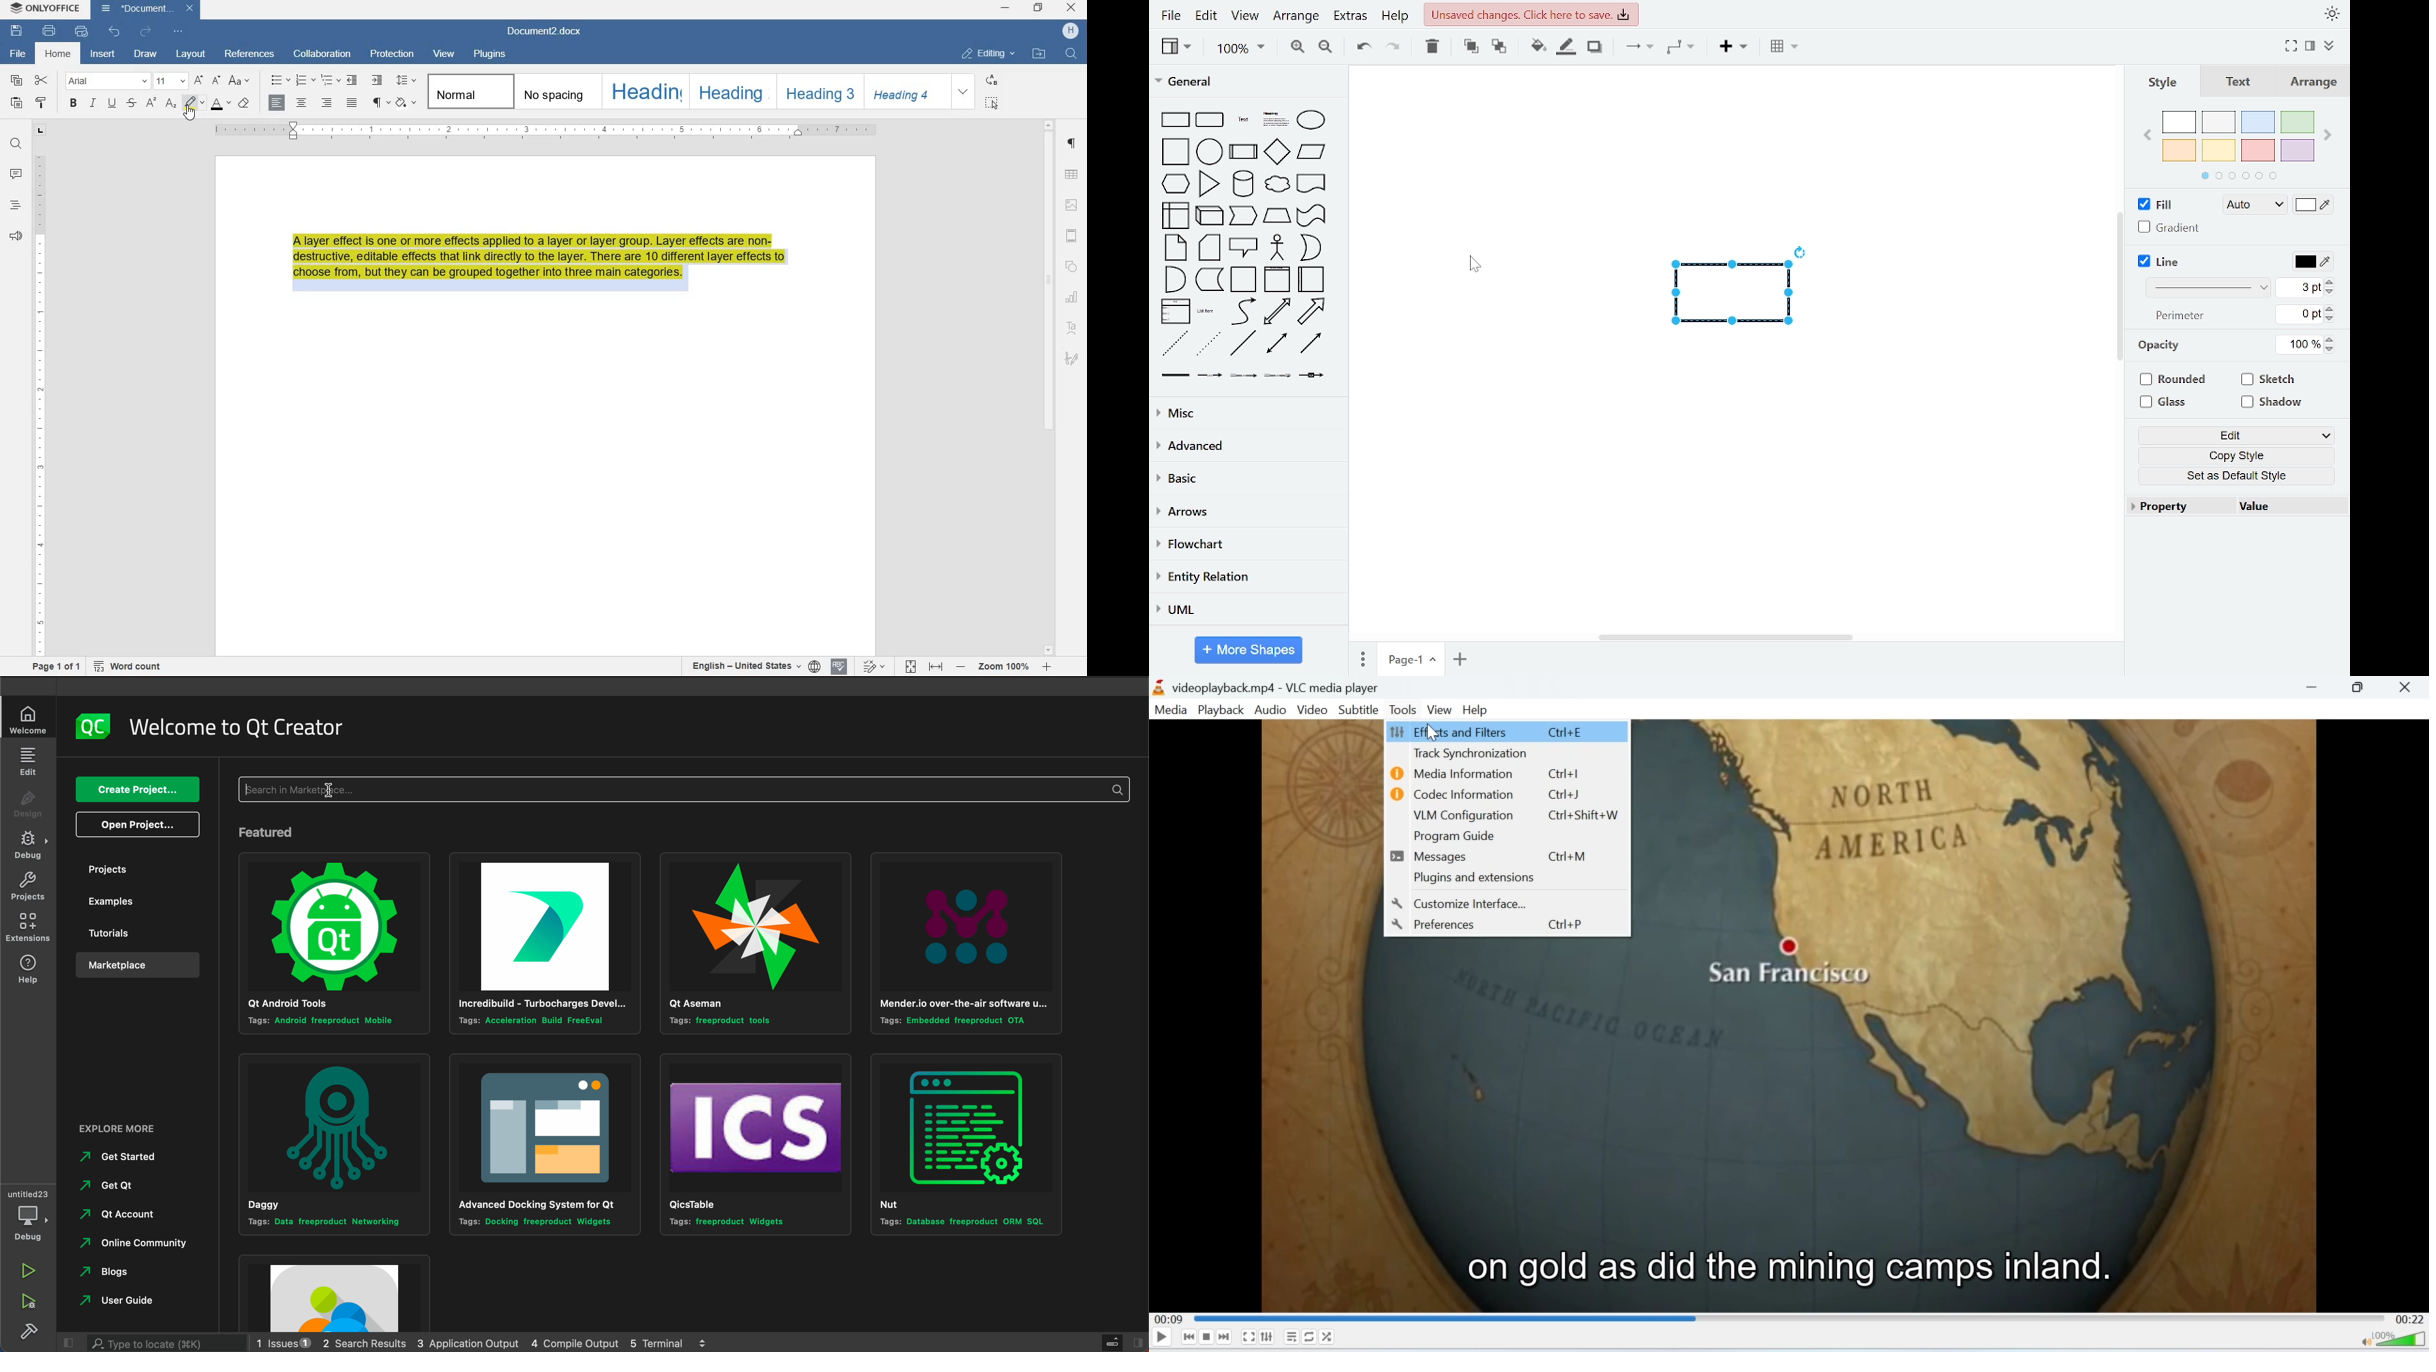 Image resolution: width=2436 pixels, height=1372 pixels. Describe the element at coordinates (146, 33) in the screenshot. I see `REDO` at that location.